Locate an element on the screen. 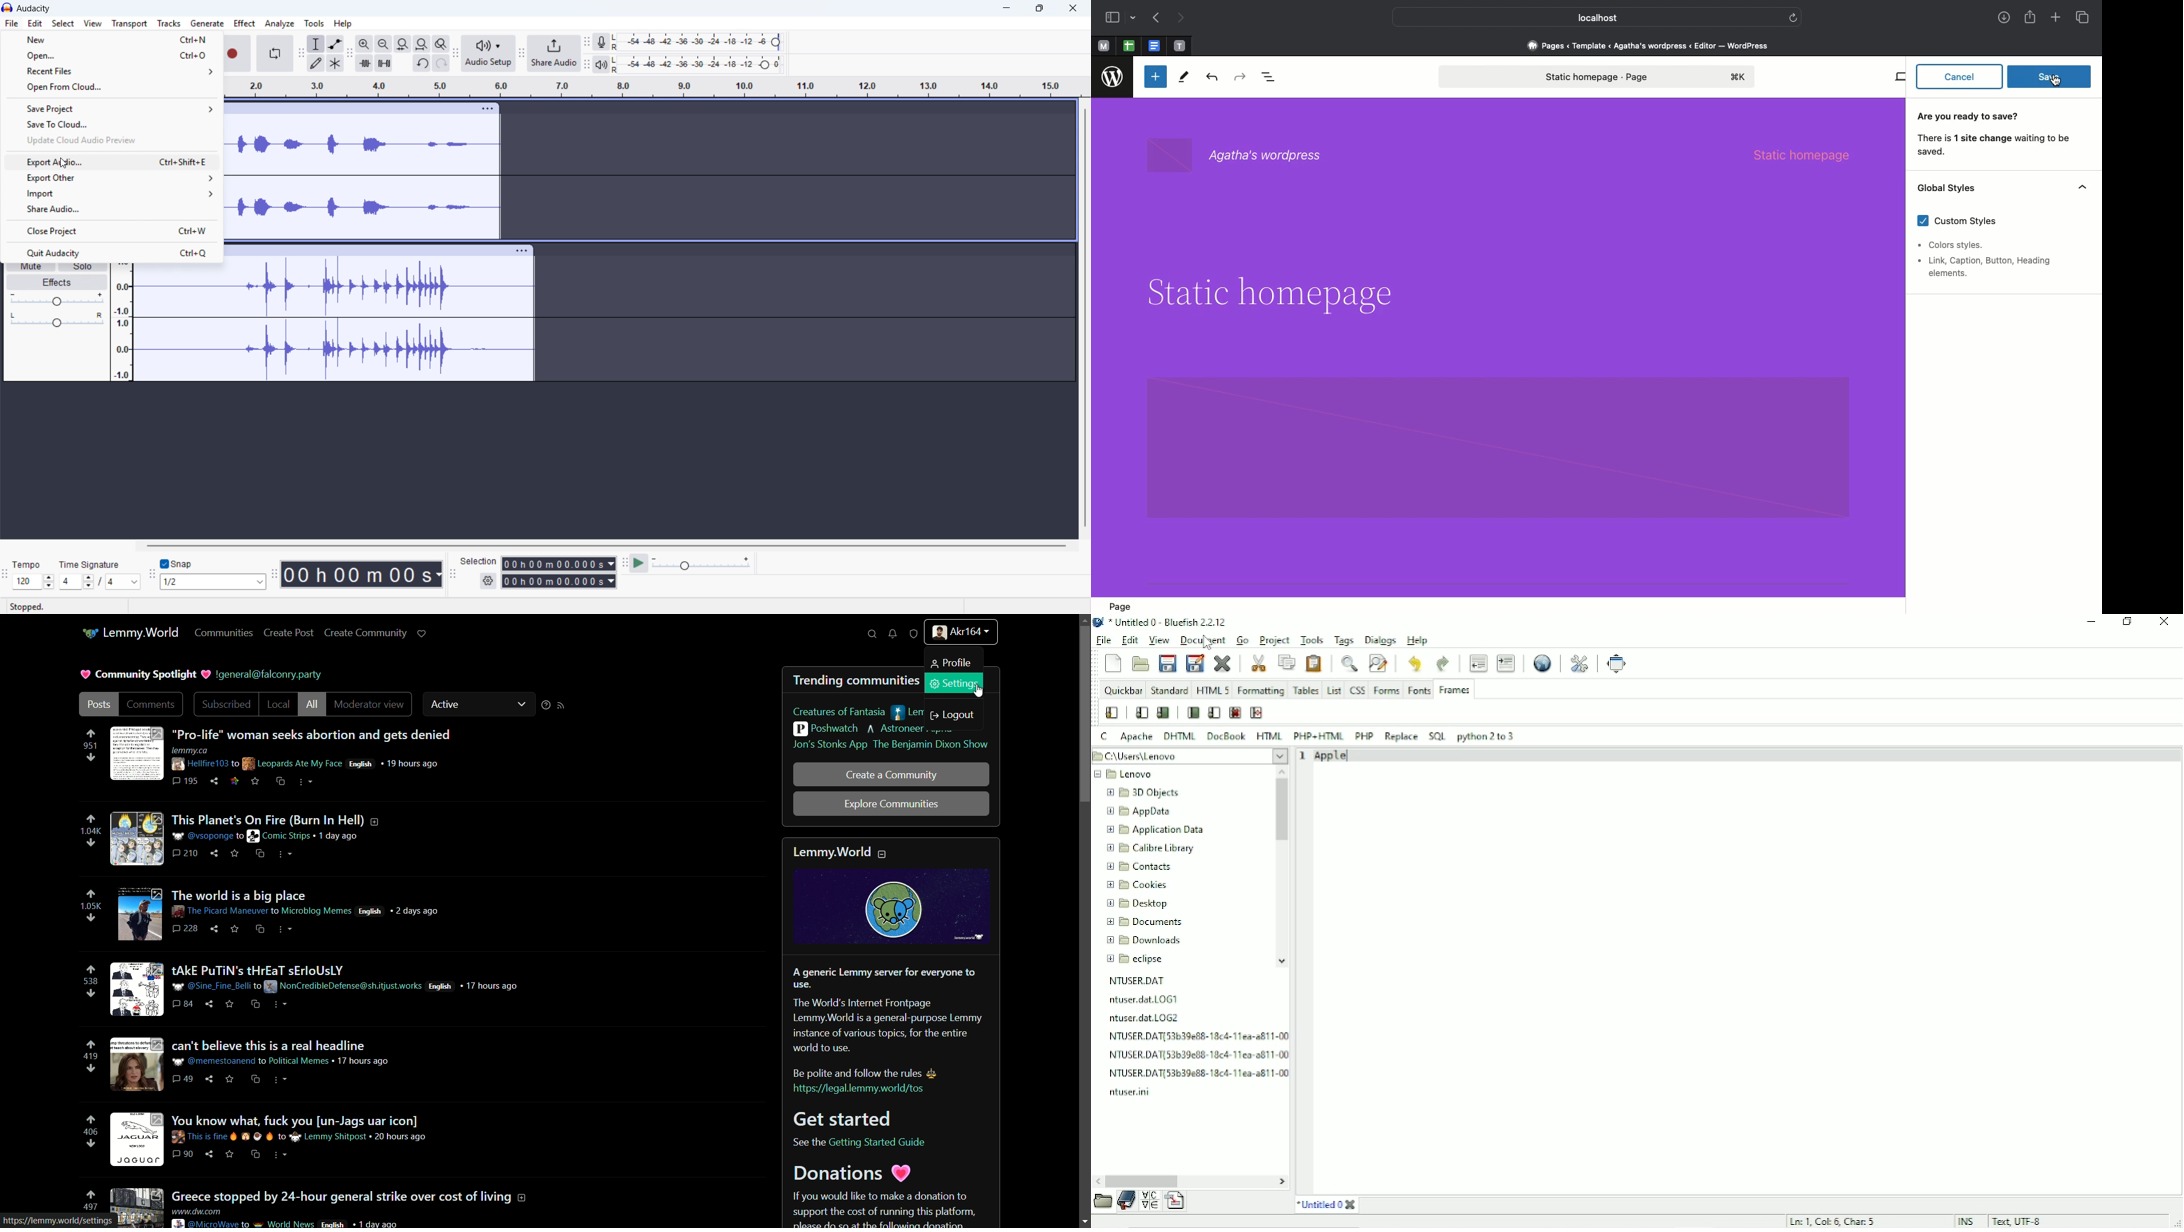  Pinned tab is located at coordinates (1129, 46).